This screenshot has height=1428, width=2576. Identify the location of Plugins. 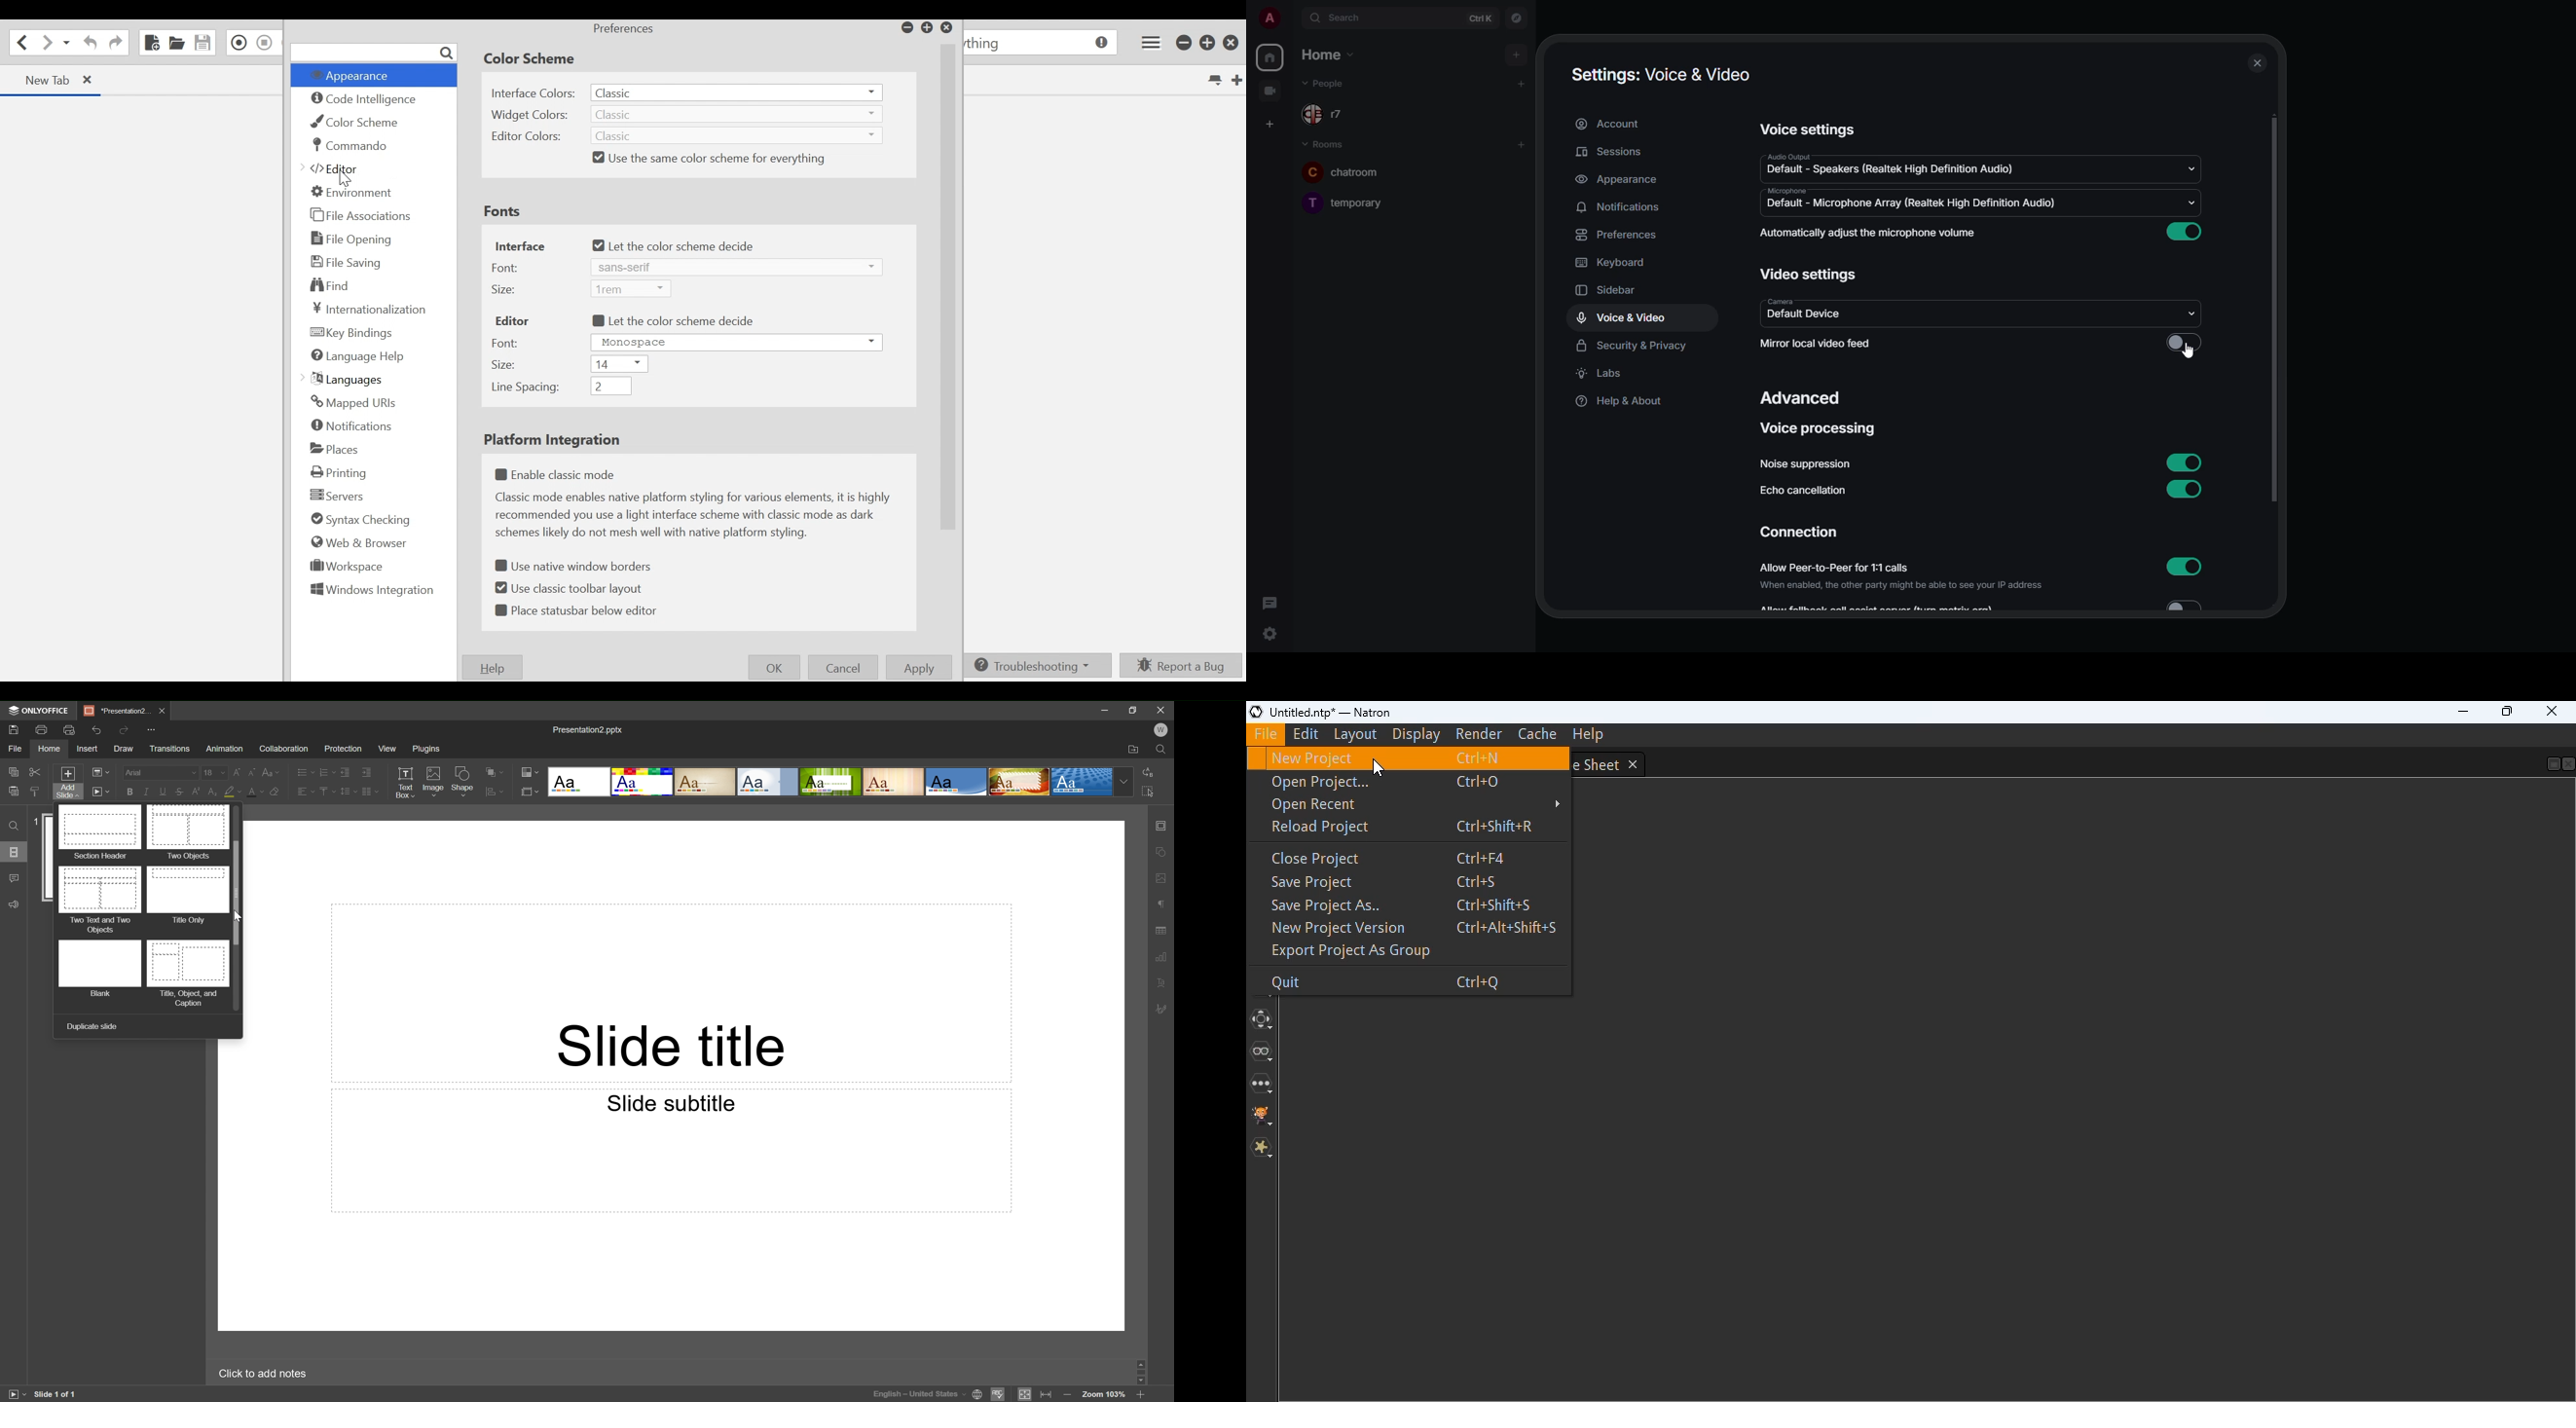
(427, 749).